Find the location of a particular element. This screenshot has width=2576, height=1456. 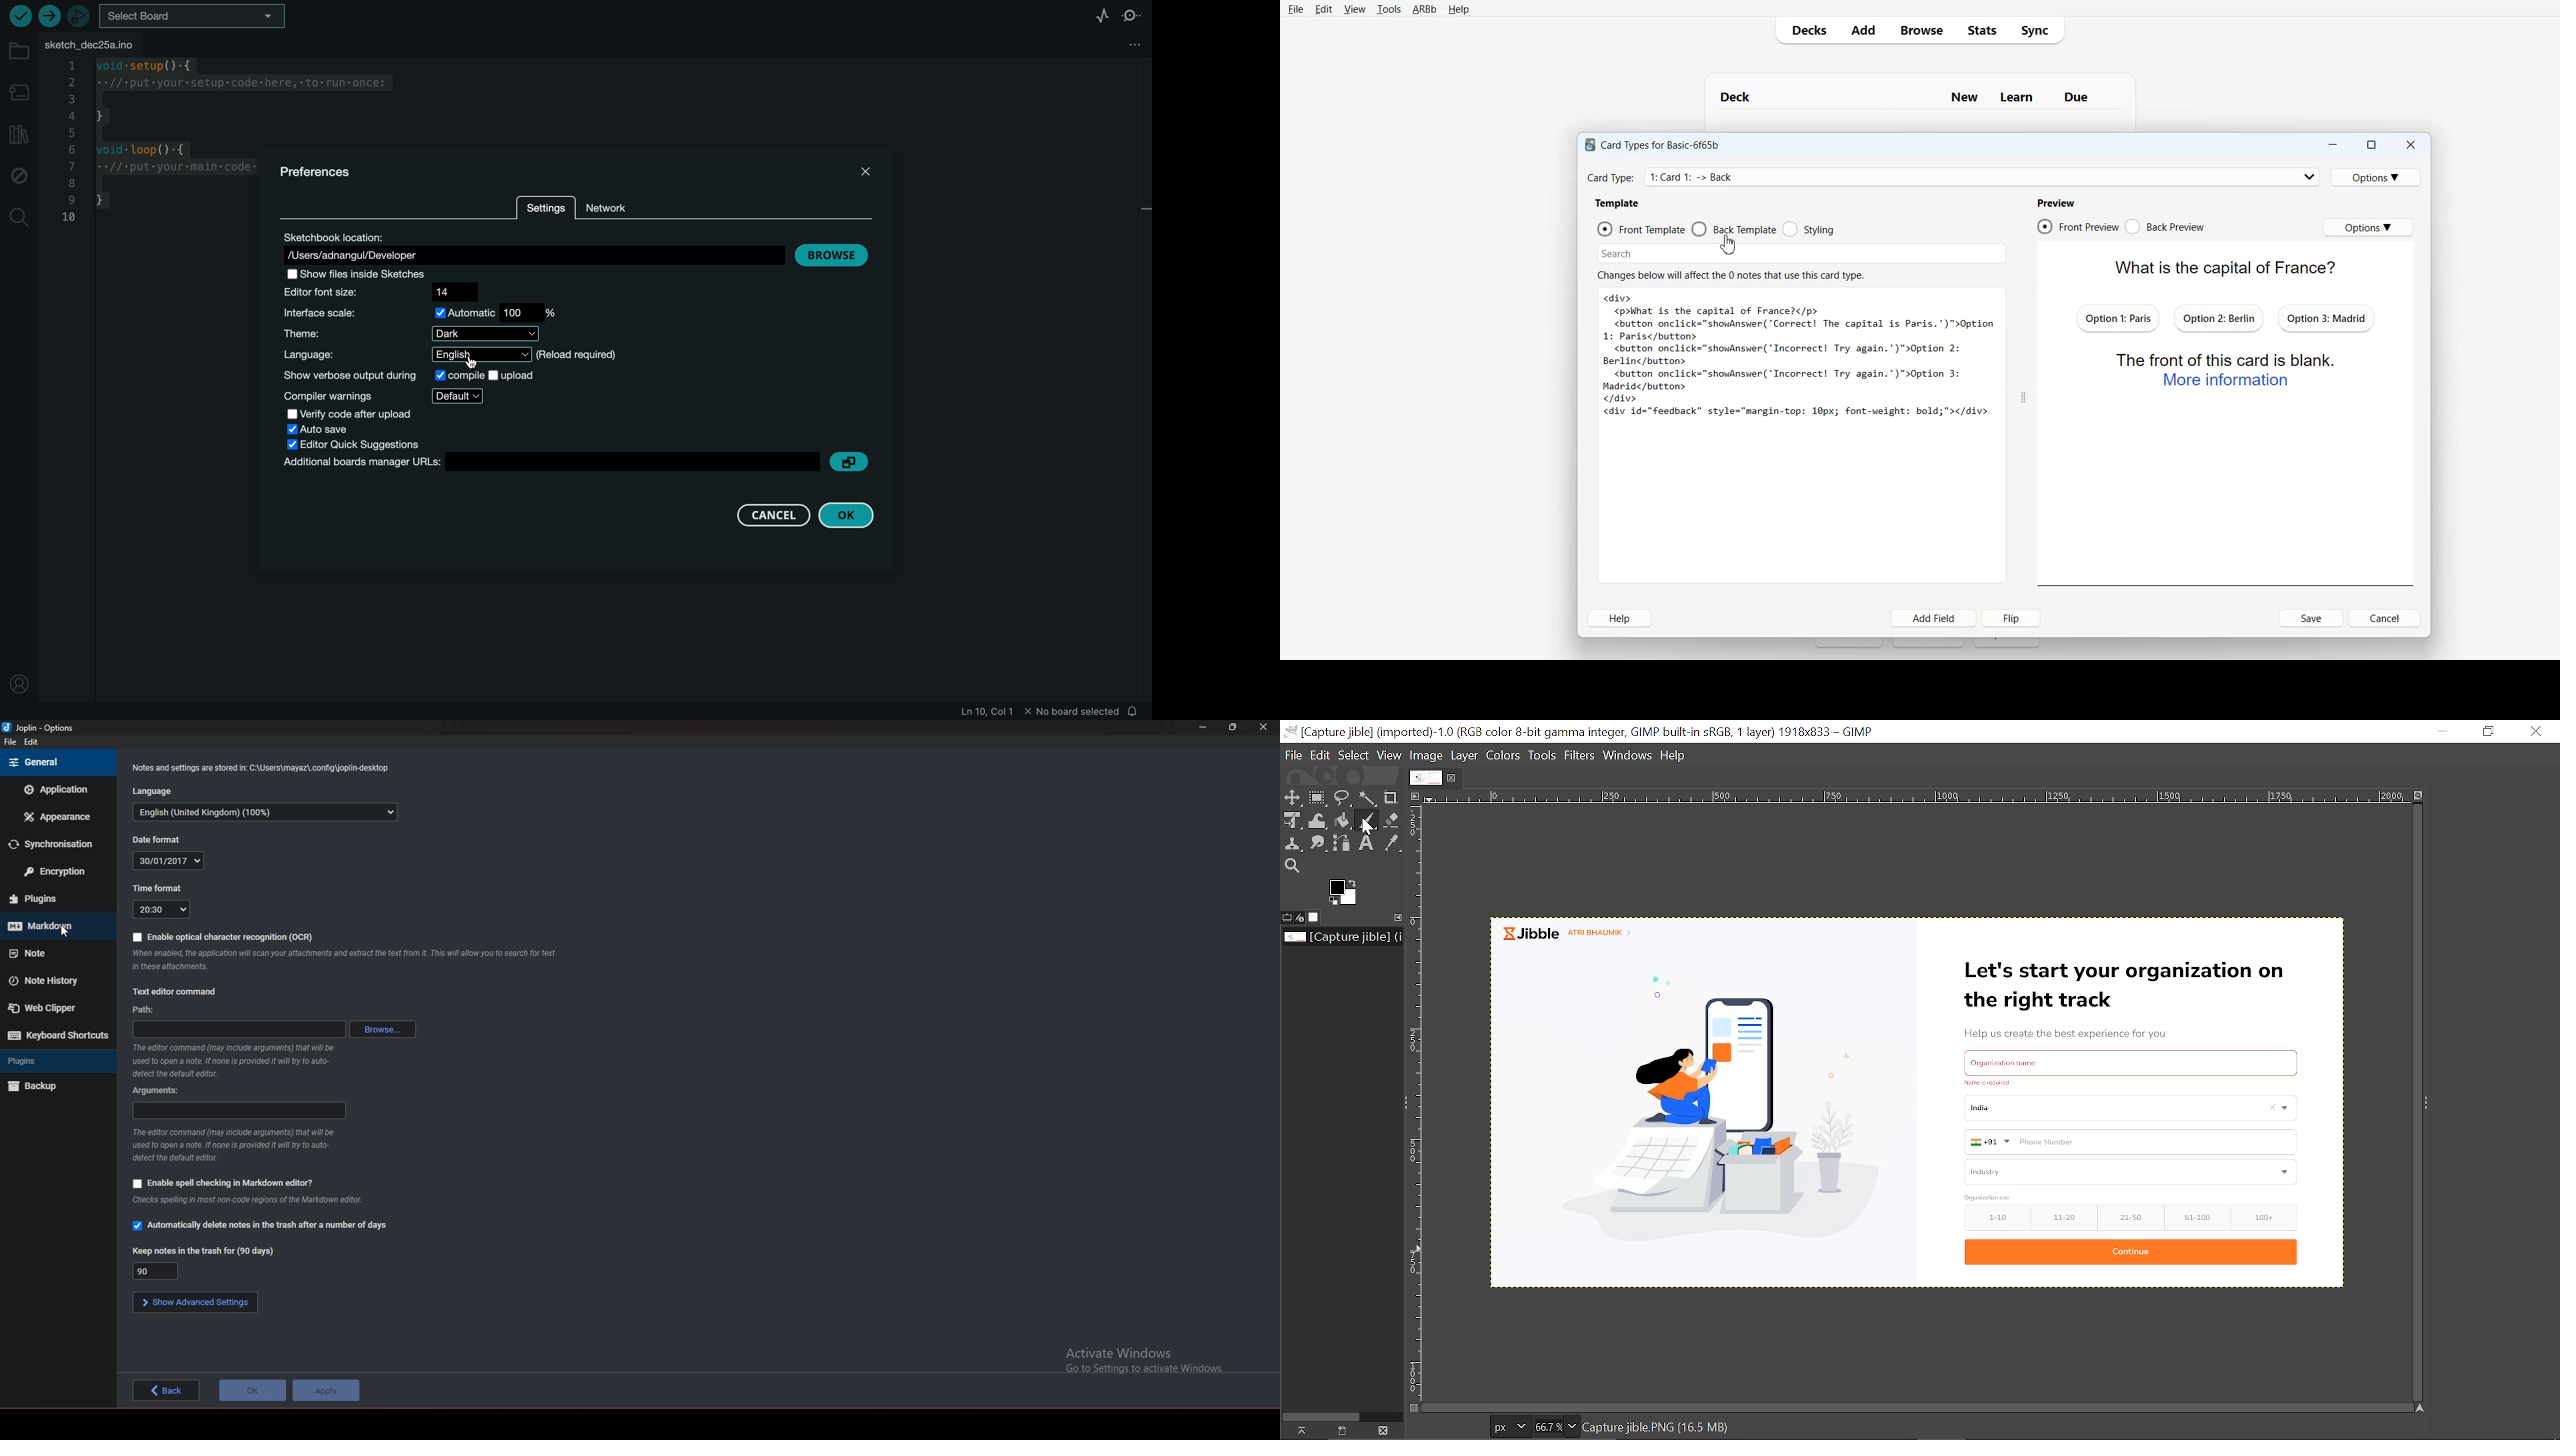

keep notes in trash for is located at coordinates (205, 1250).